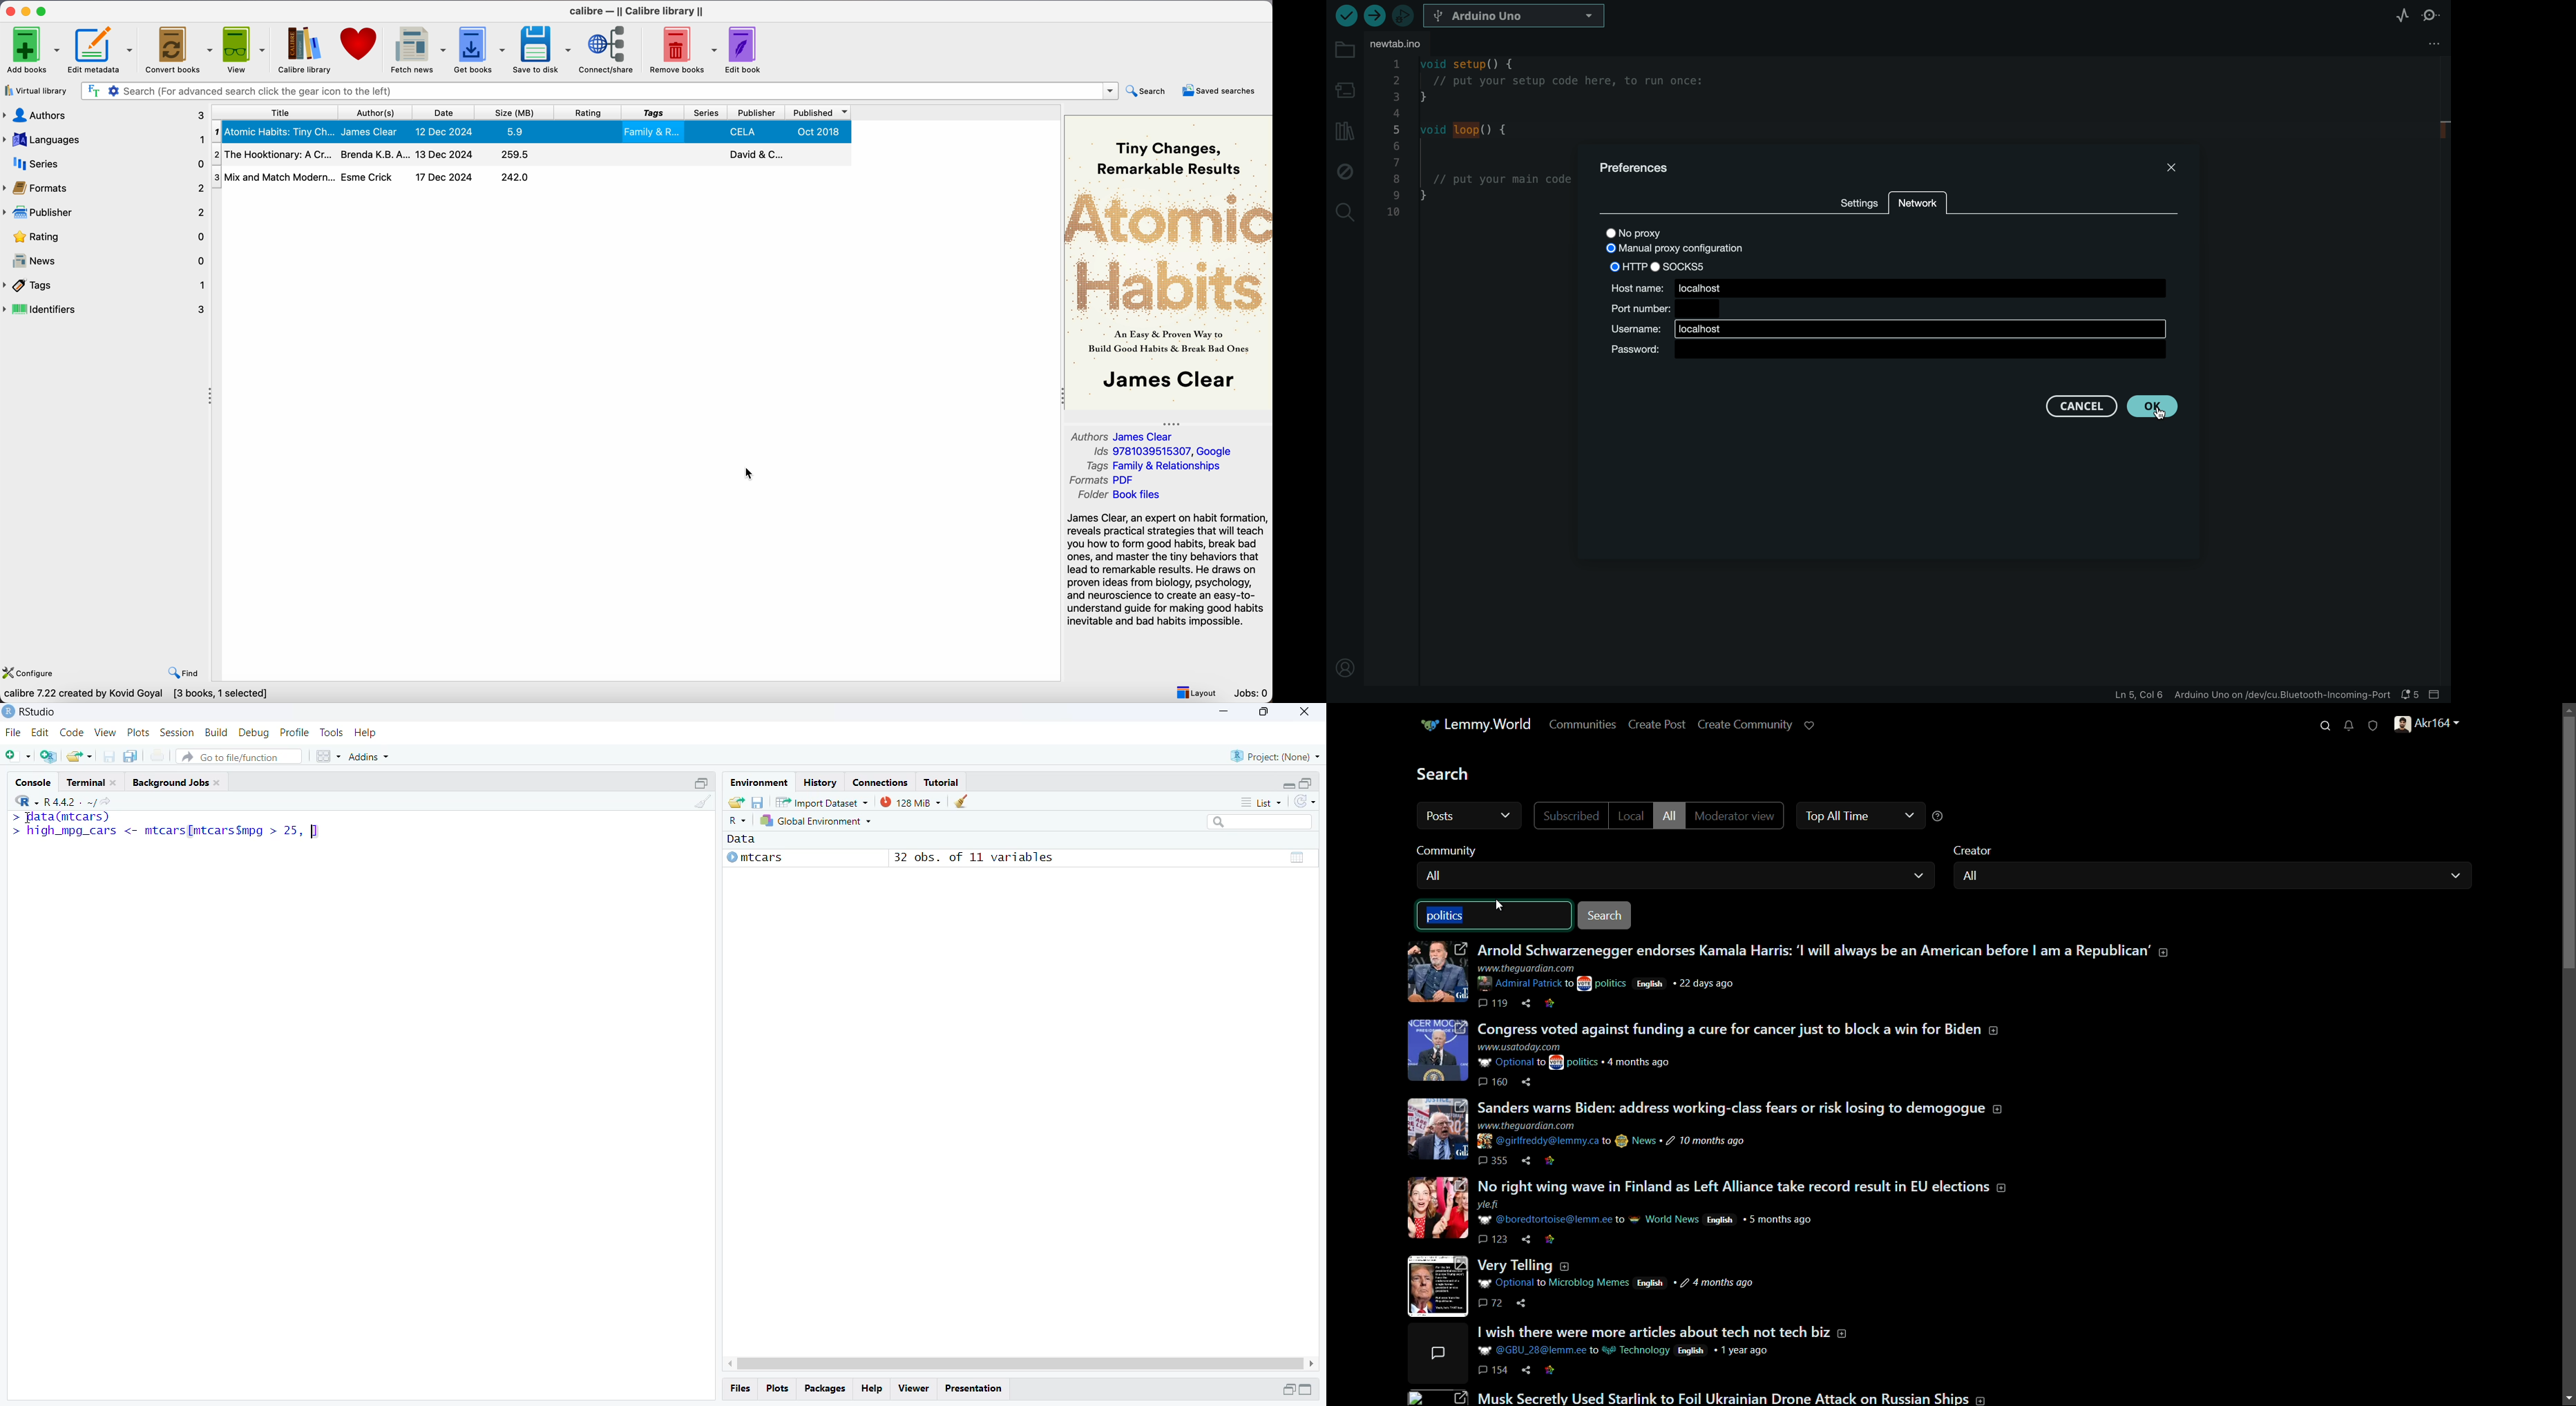 The height and width of the screenshot is (1428, 2576). What do you see at coordinates (601, 91) in the screenshot?
I see `search bar` at bounding box center [601, 91].